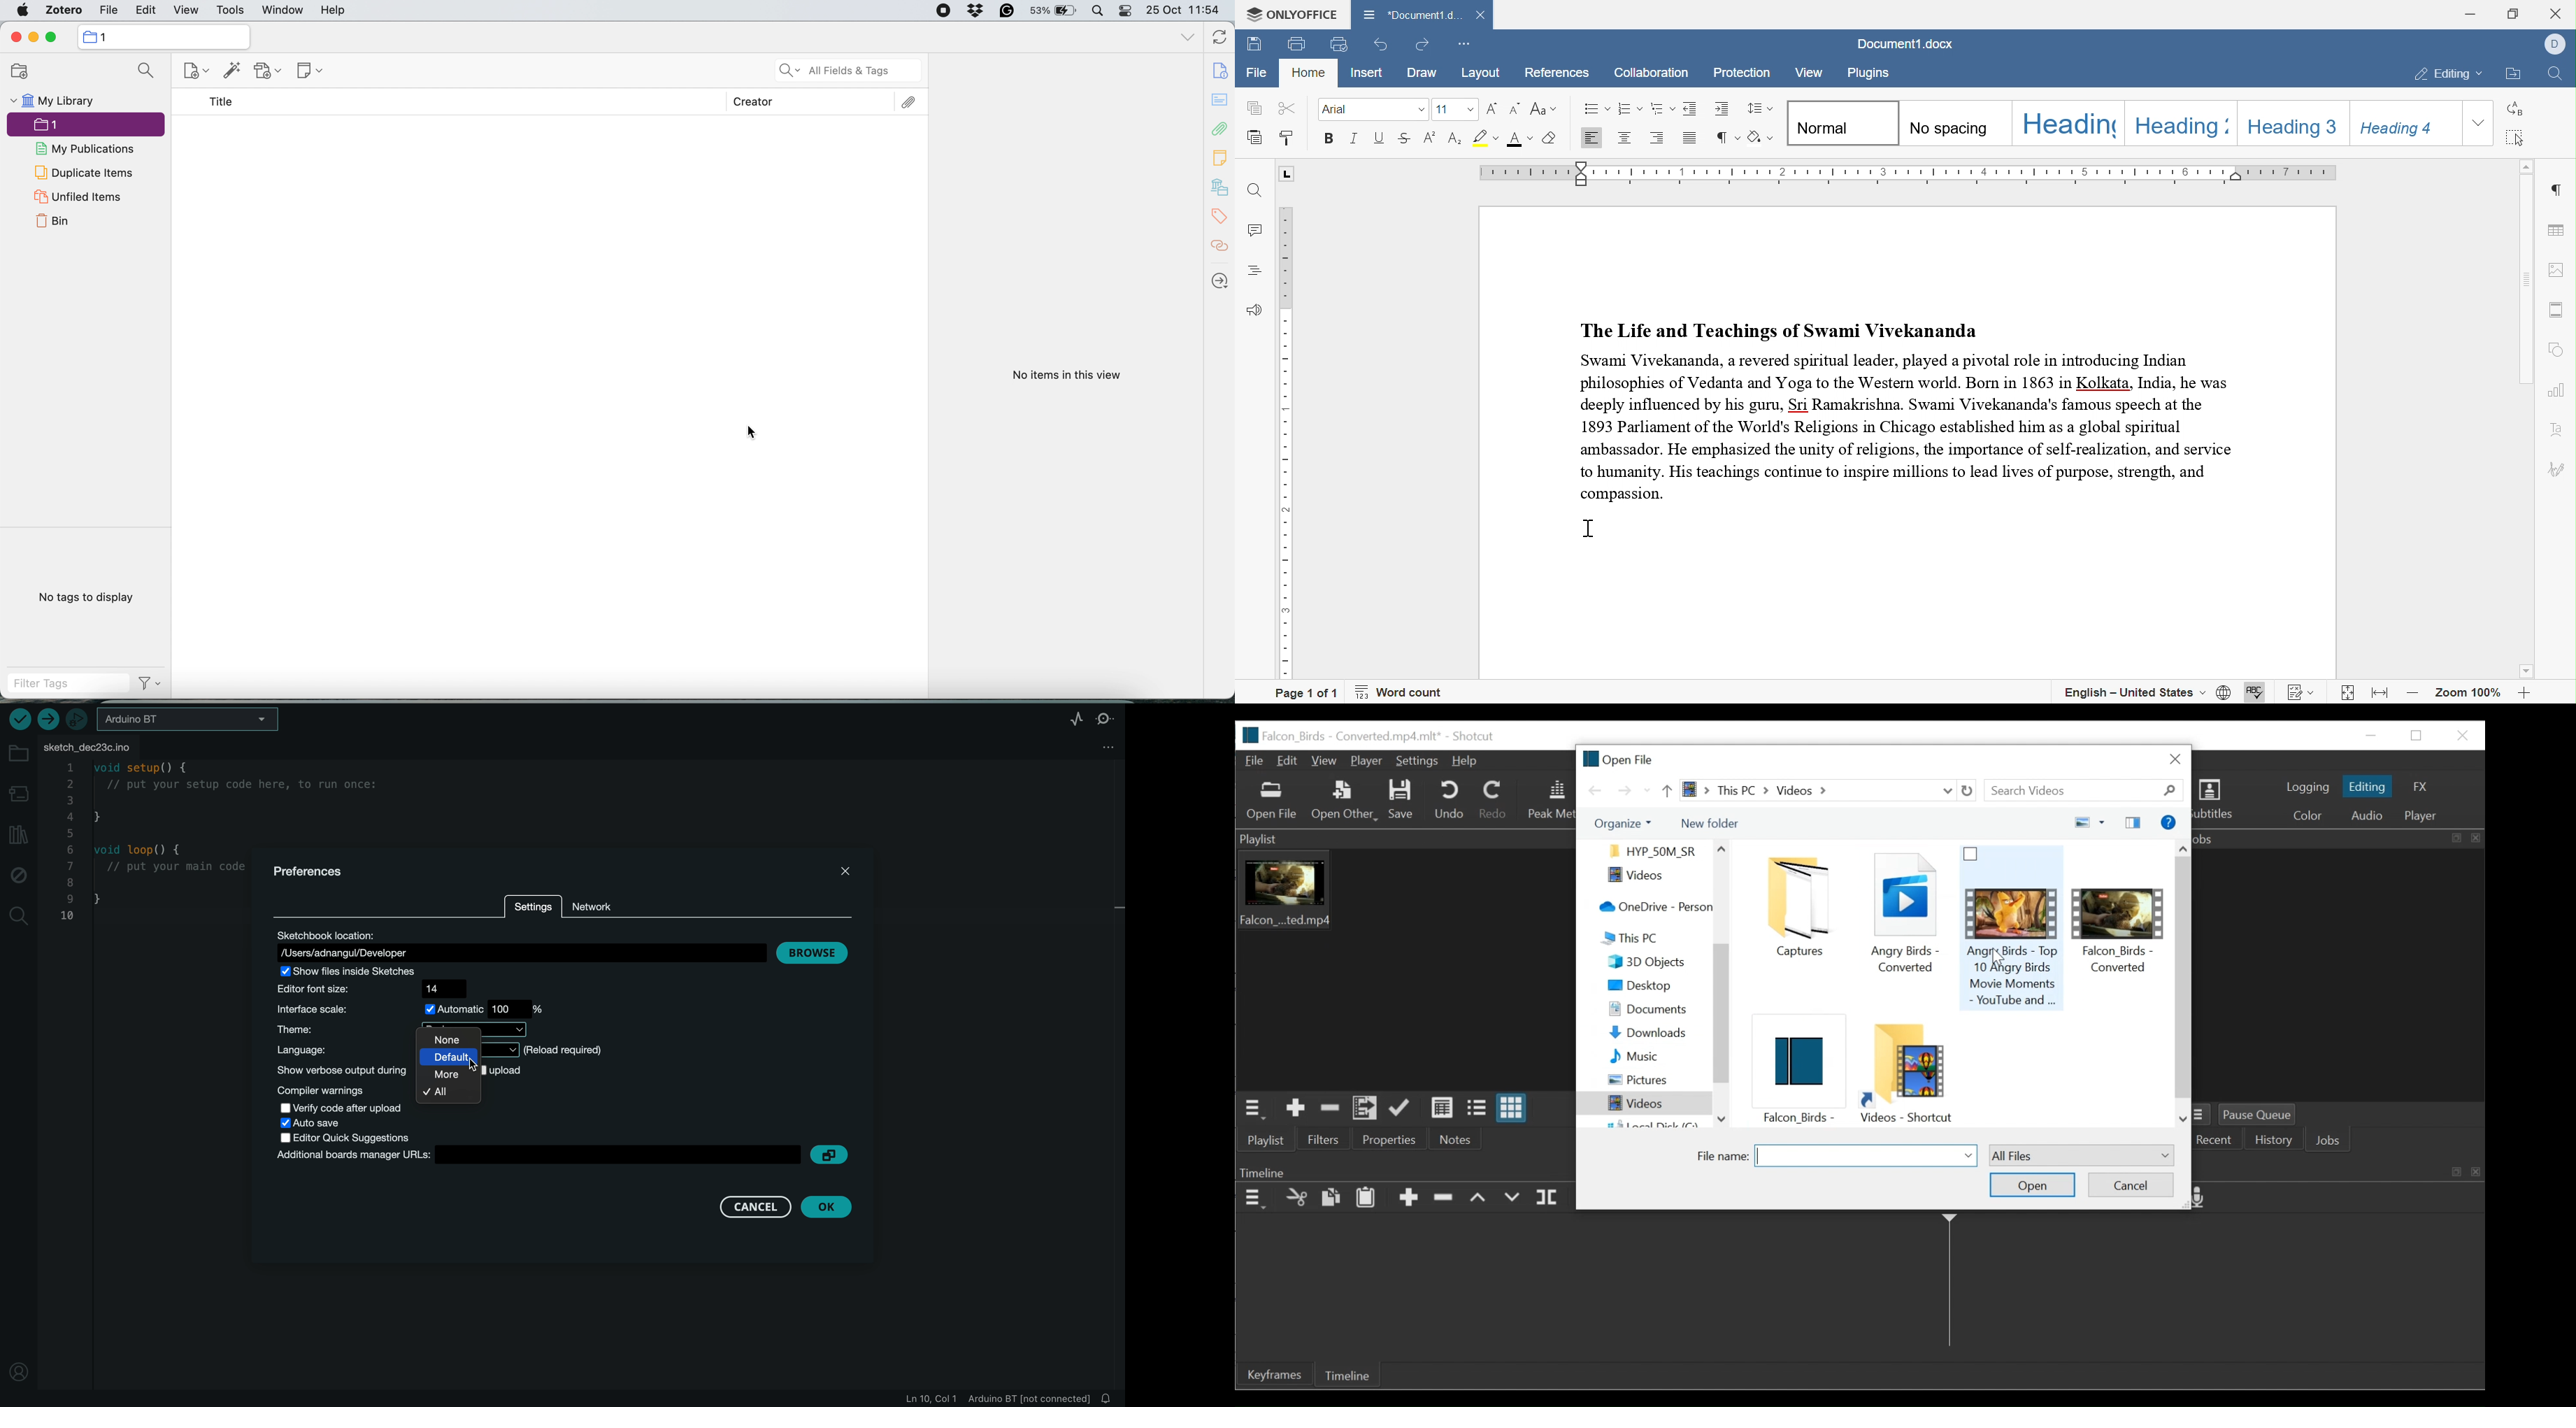 The width and height of the screenshot is (2576, 1428). Describe the element at coordinates (2557, 42) in the screenshot. I see `dell` at that location.